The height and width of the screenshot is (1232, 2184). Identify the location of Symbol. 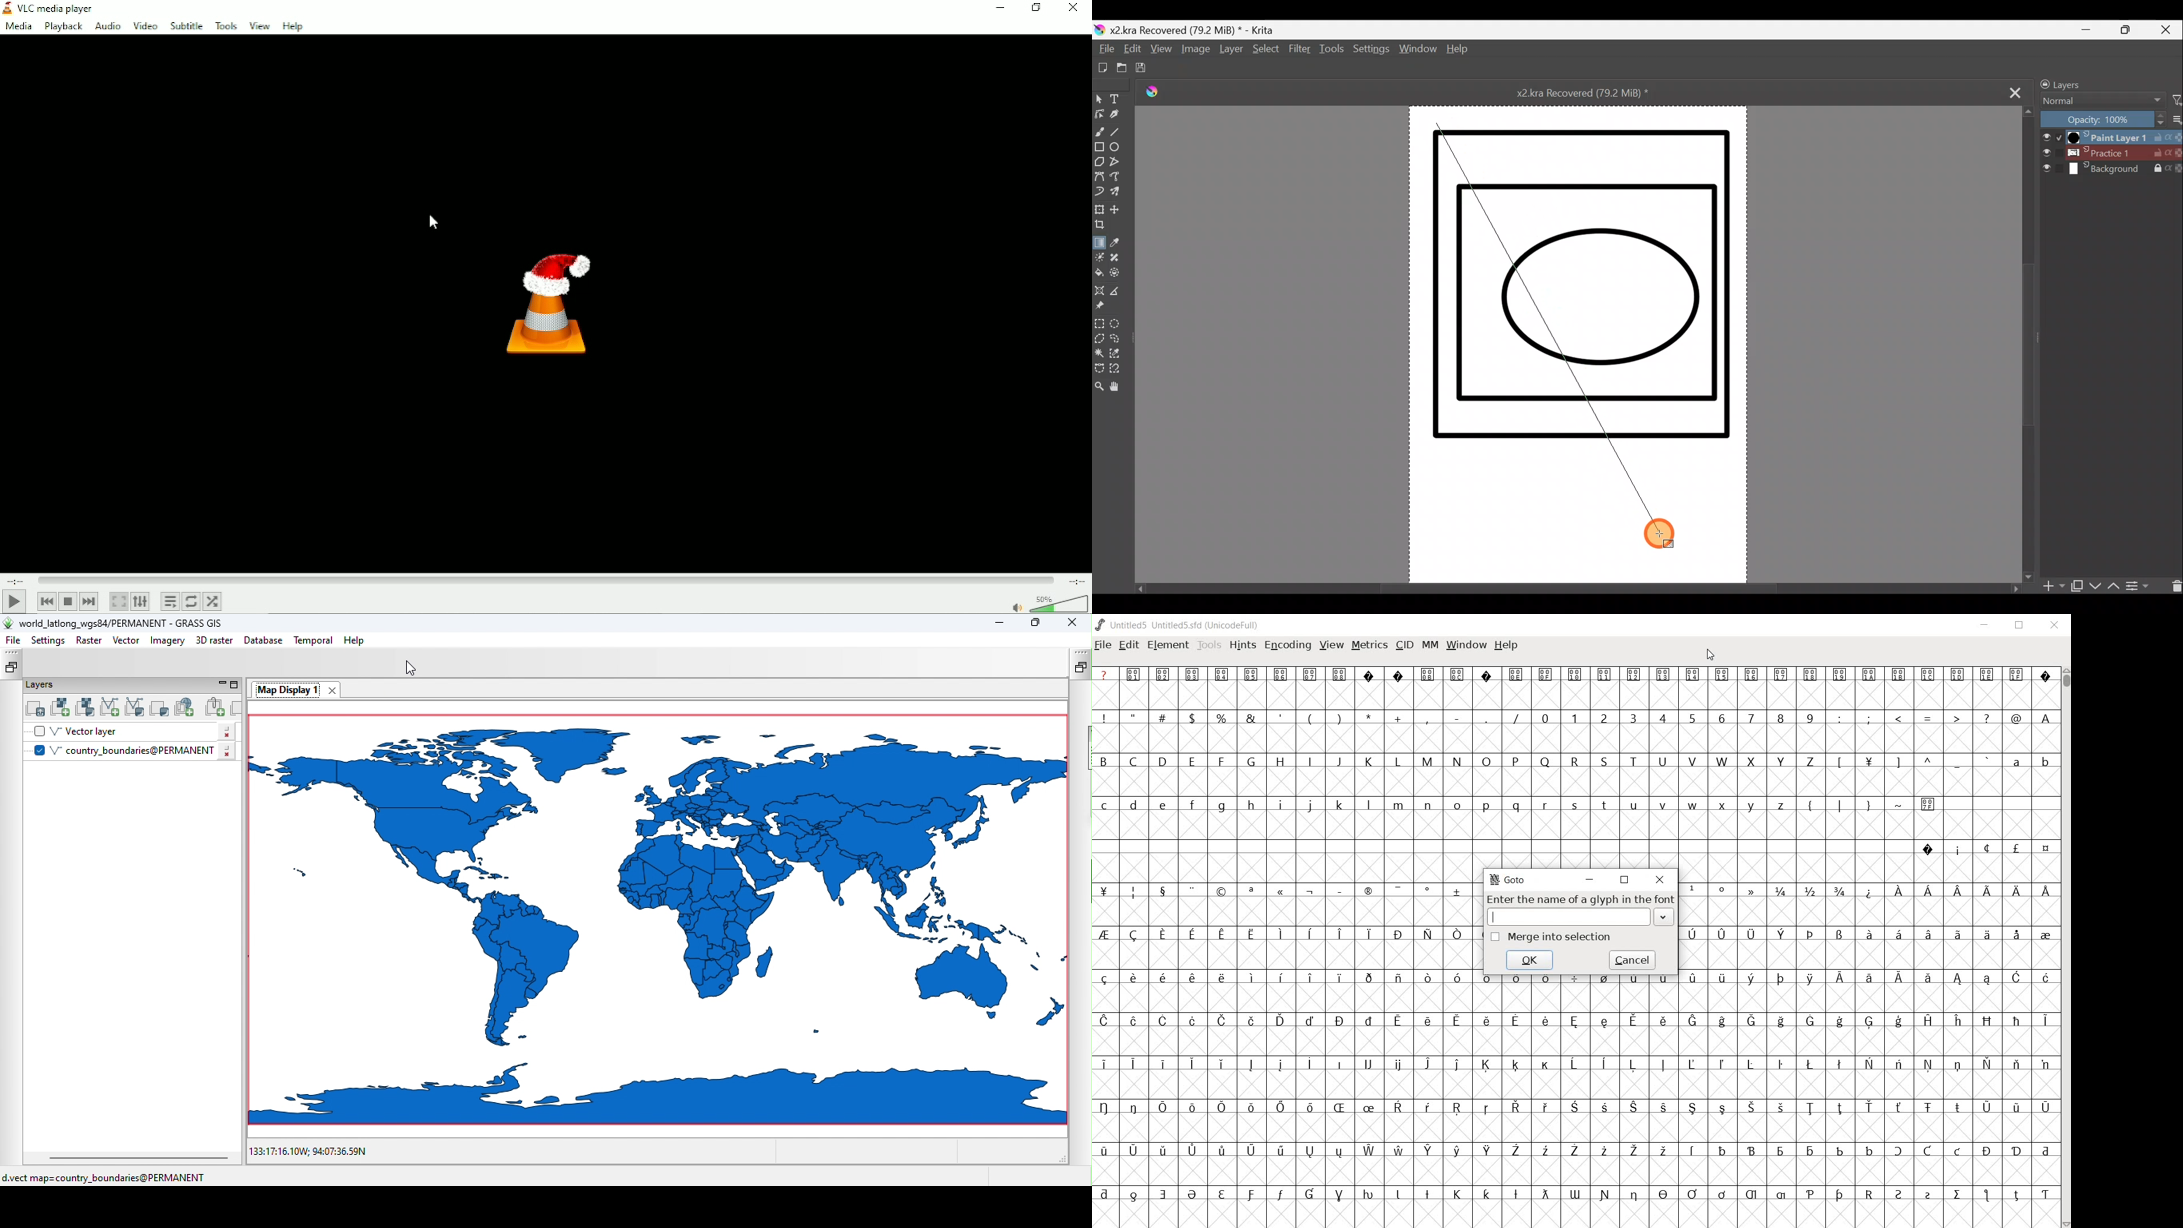
(1634, 1196).